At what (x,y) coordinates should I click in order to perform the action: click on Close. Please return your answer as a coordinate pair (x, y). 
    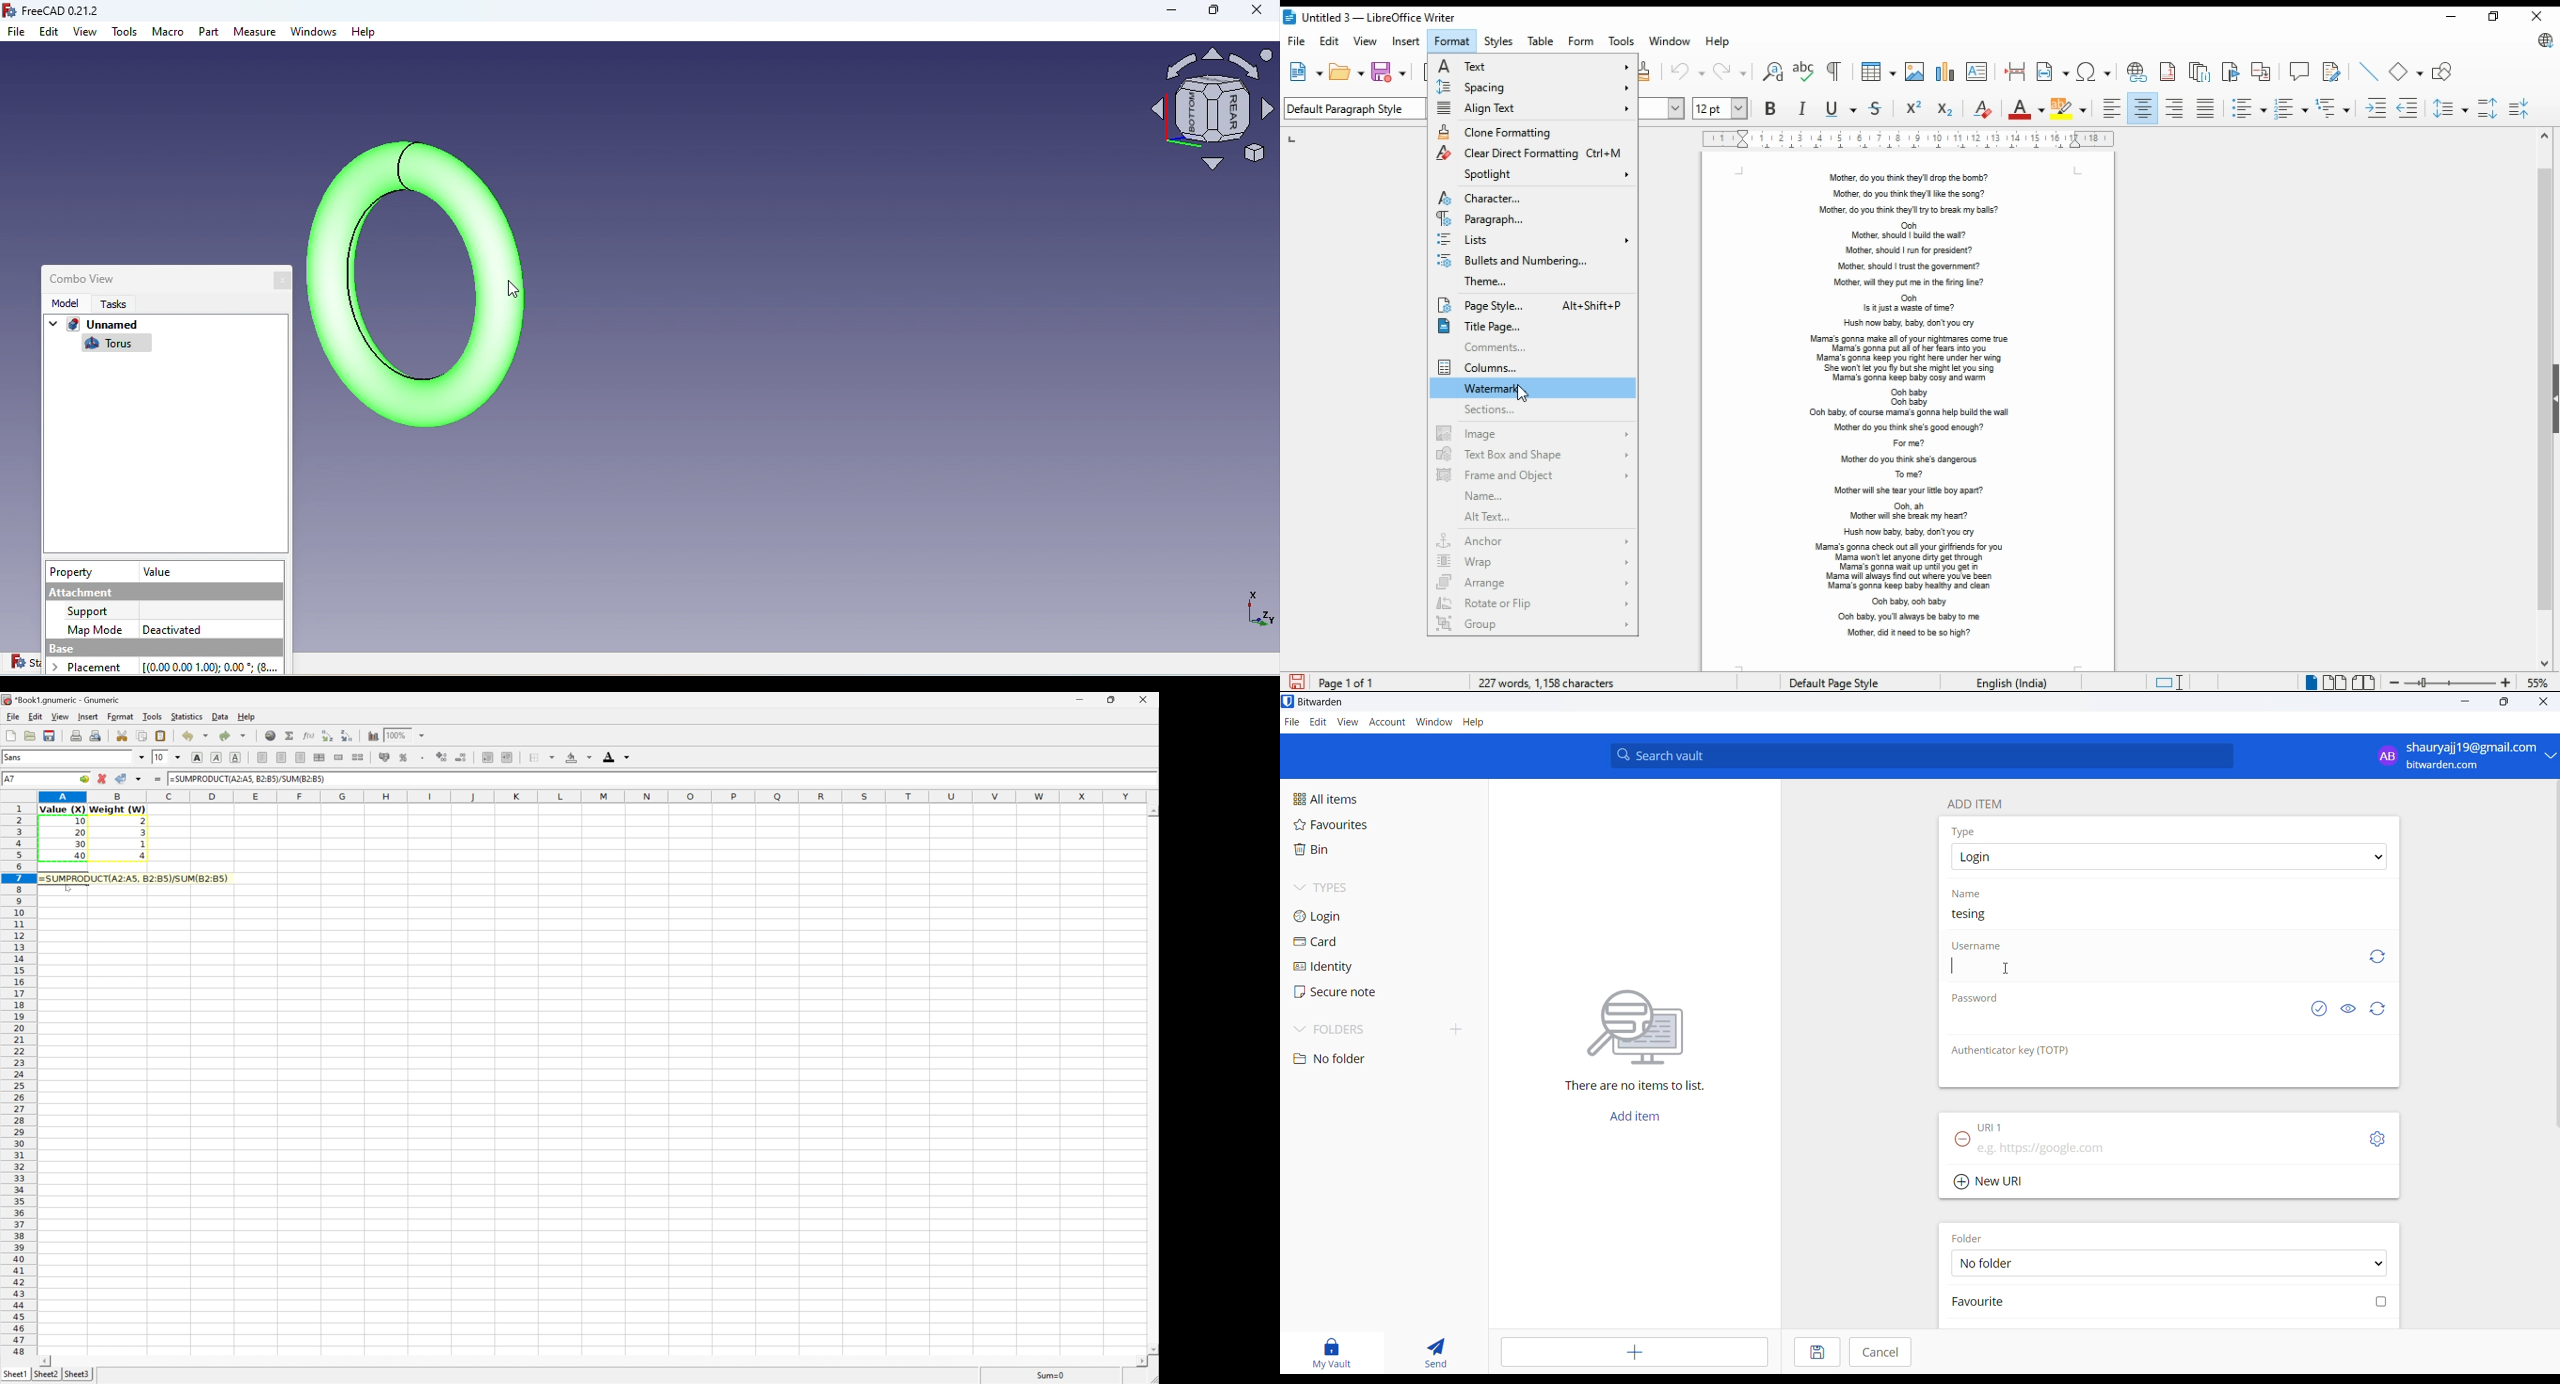
    Looking at the image, I should click on (1257, 12).